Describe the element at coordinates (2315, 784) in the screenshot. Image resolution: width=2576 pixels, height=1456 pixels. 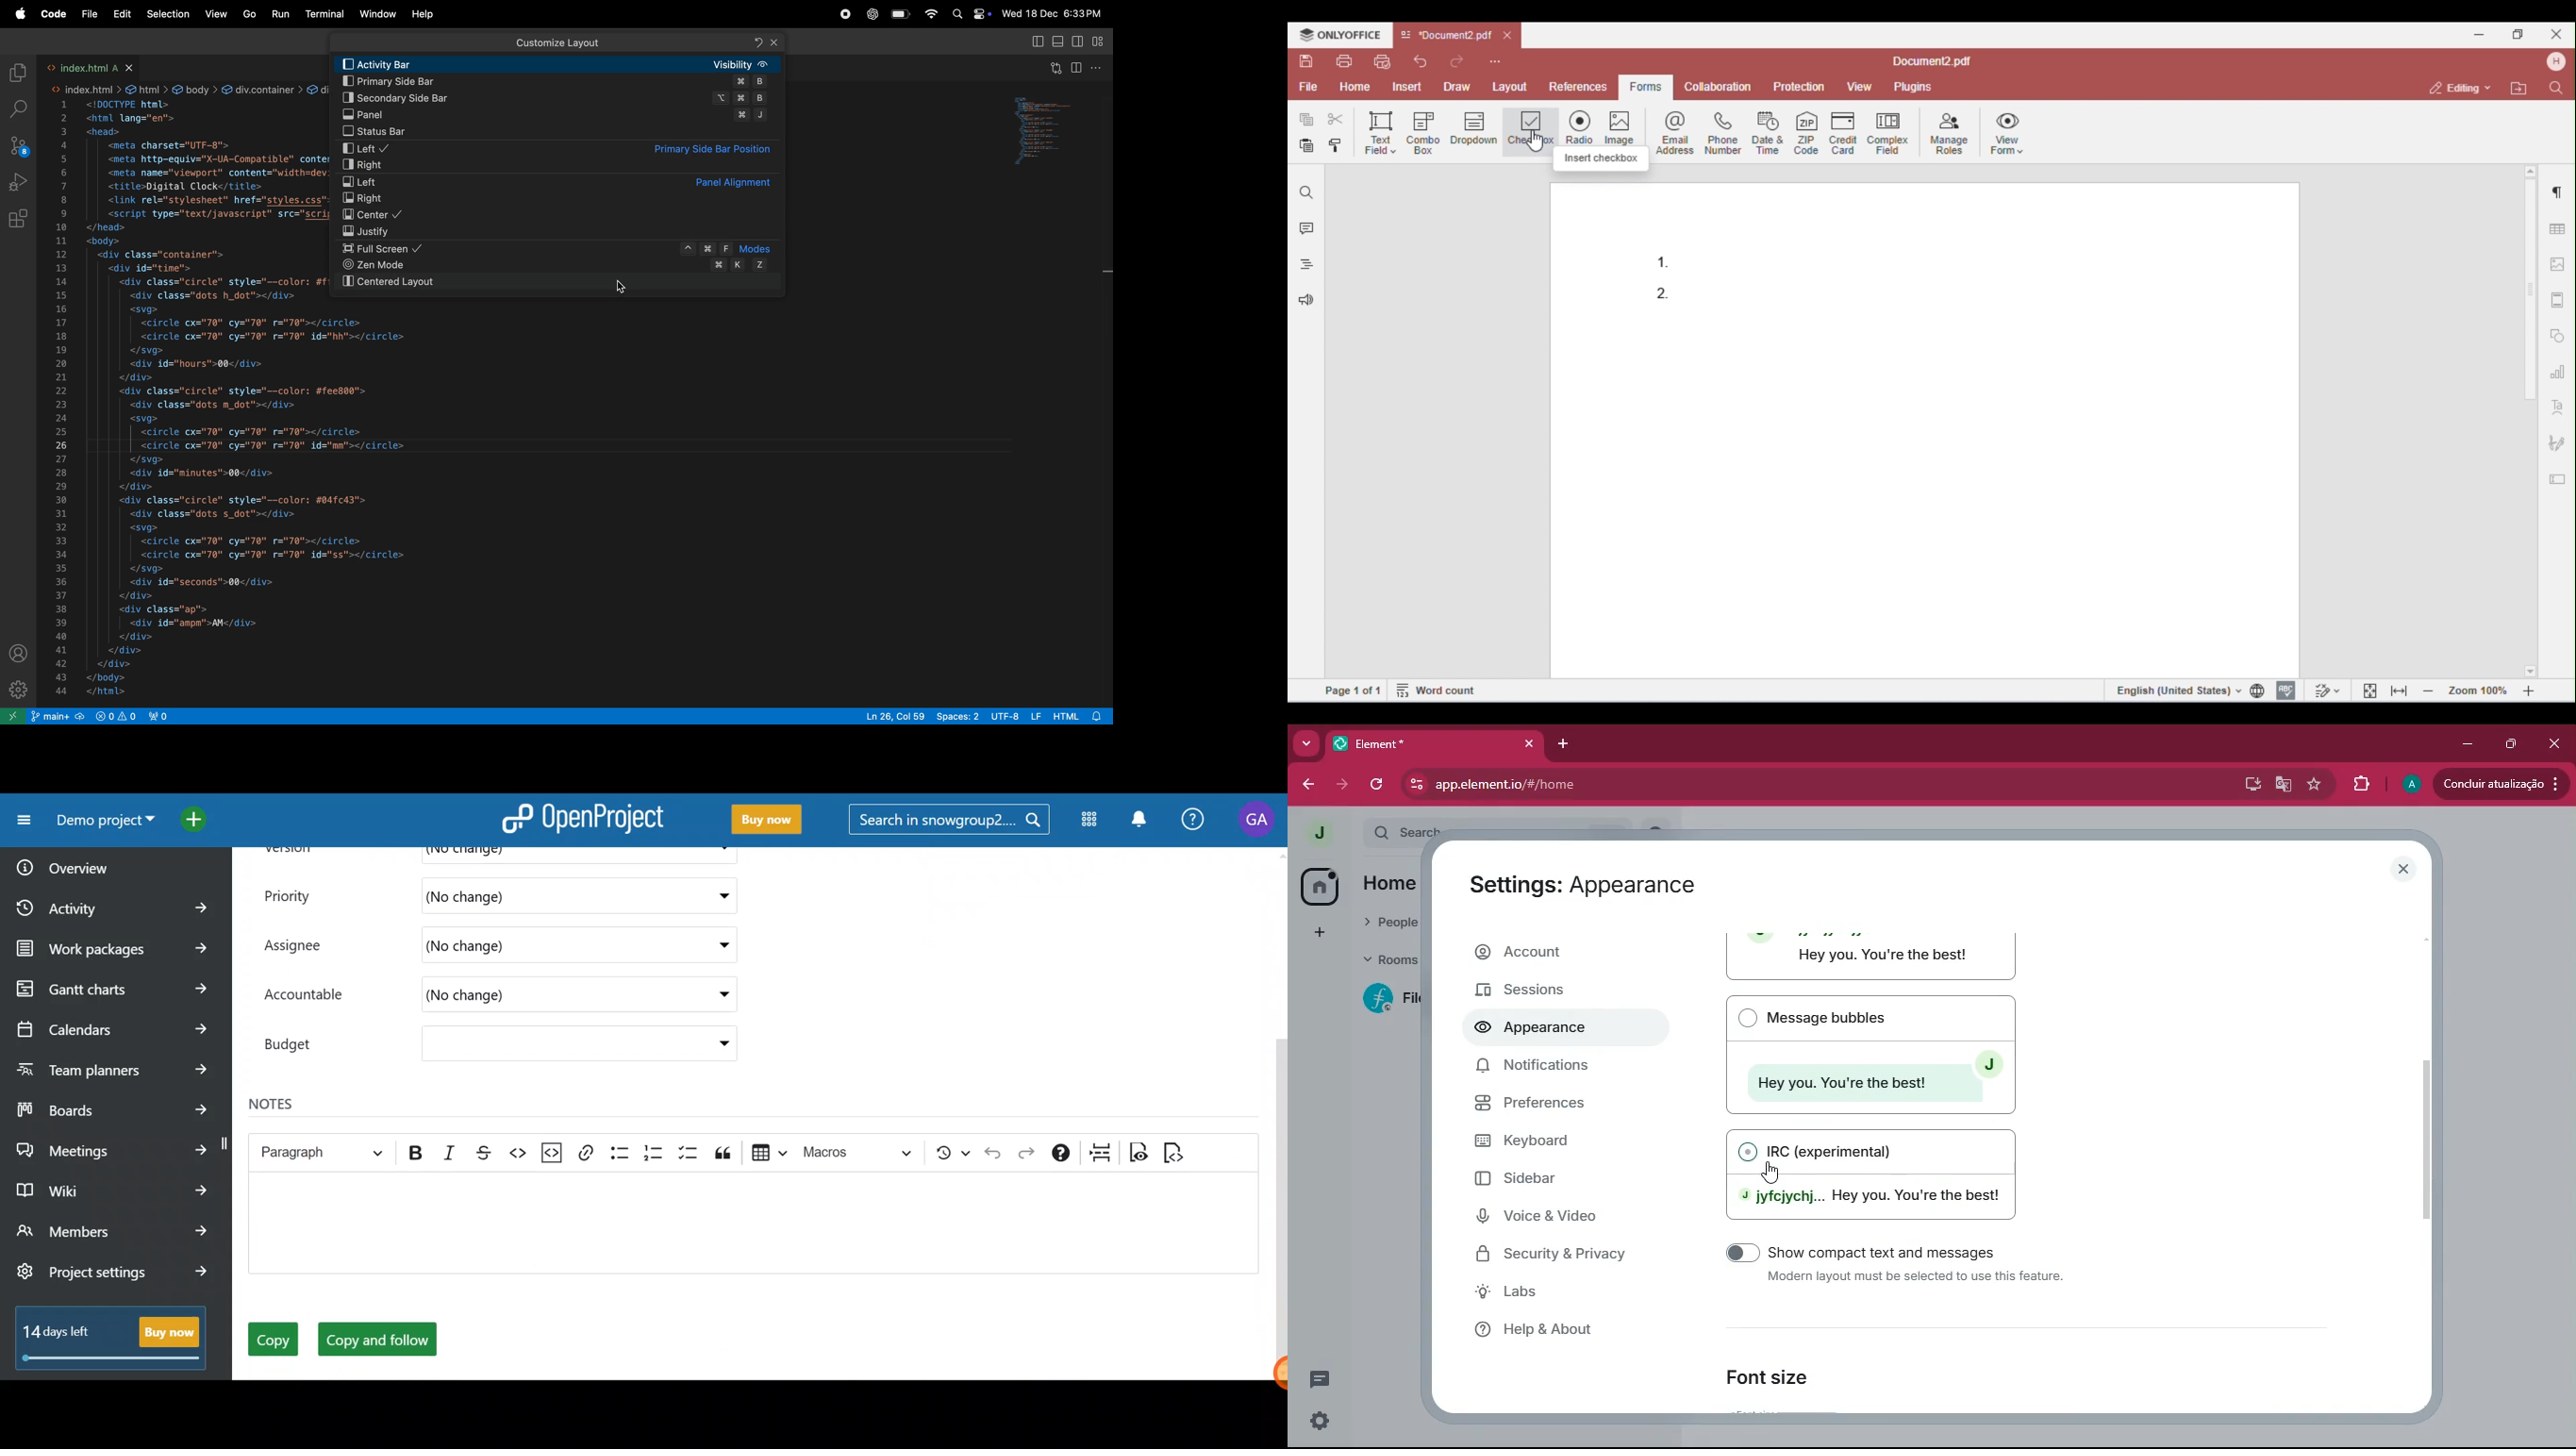
I see `favourite` at that location.